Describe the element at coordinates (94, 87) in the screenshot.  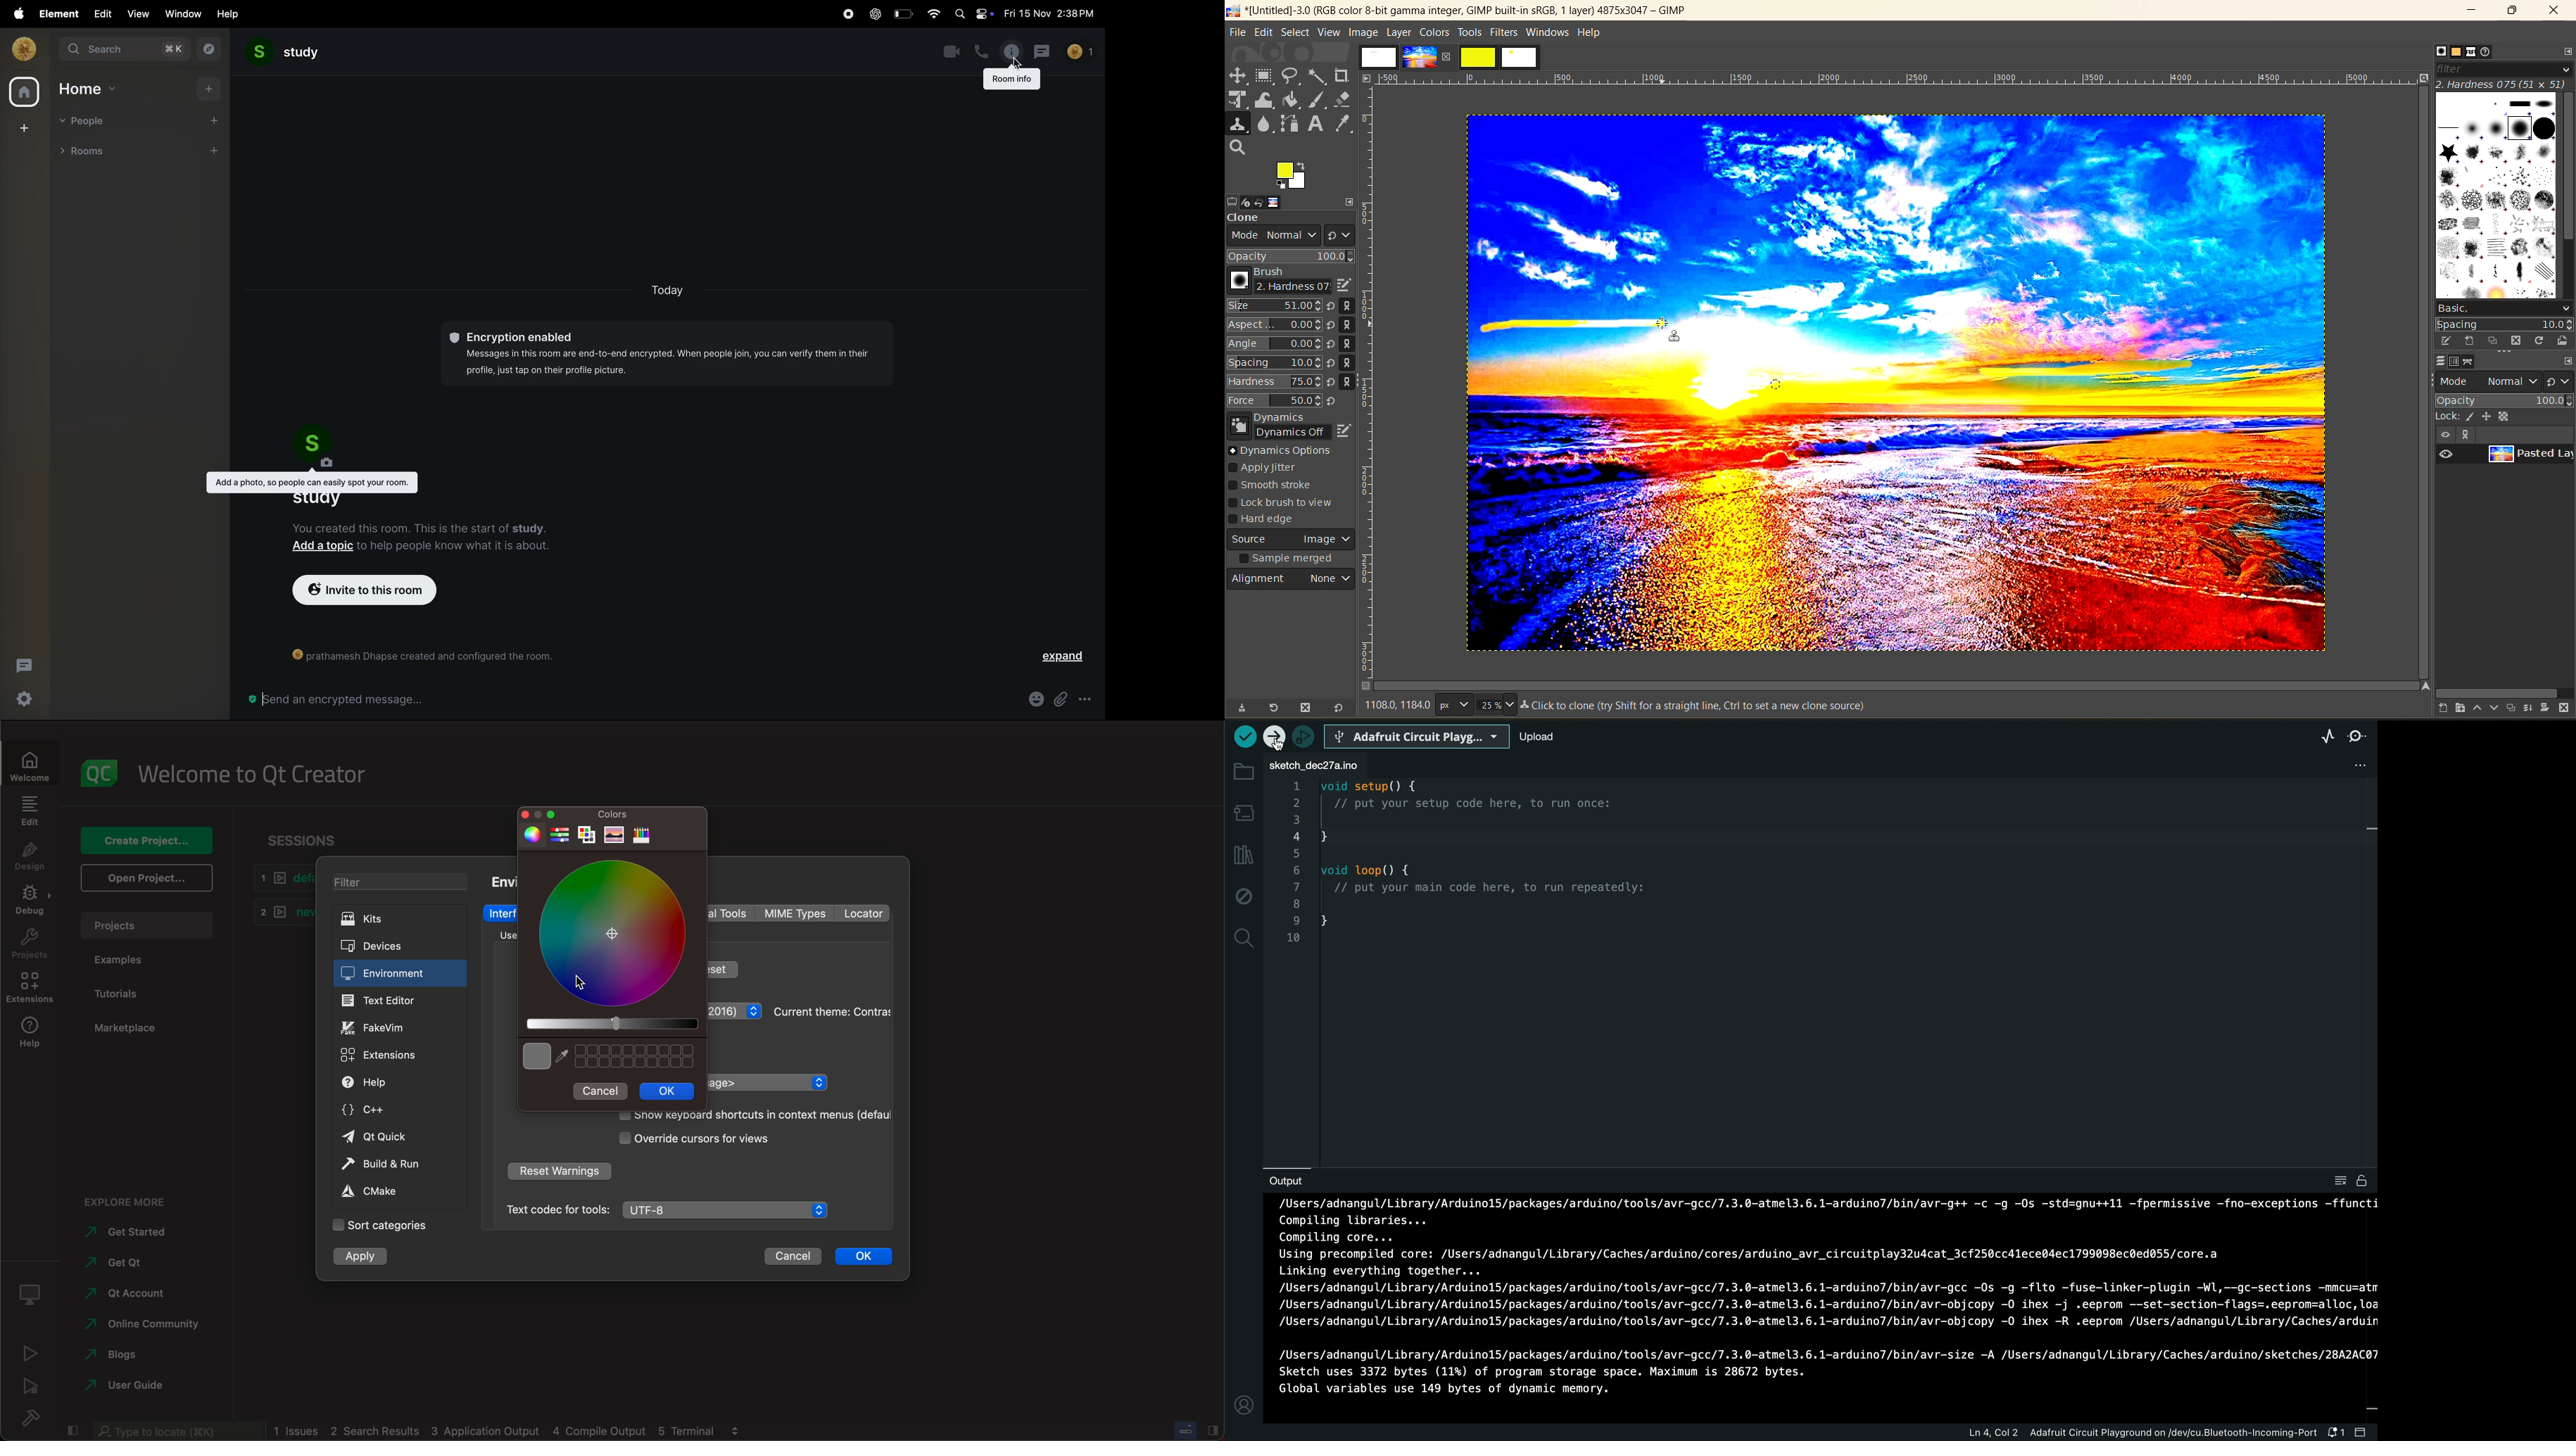
I see `home` at that location.